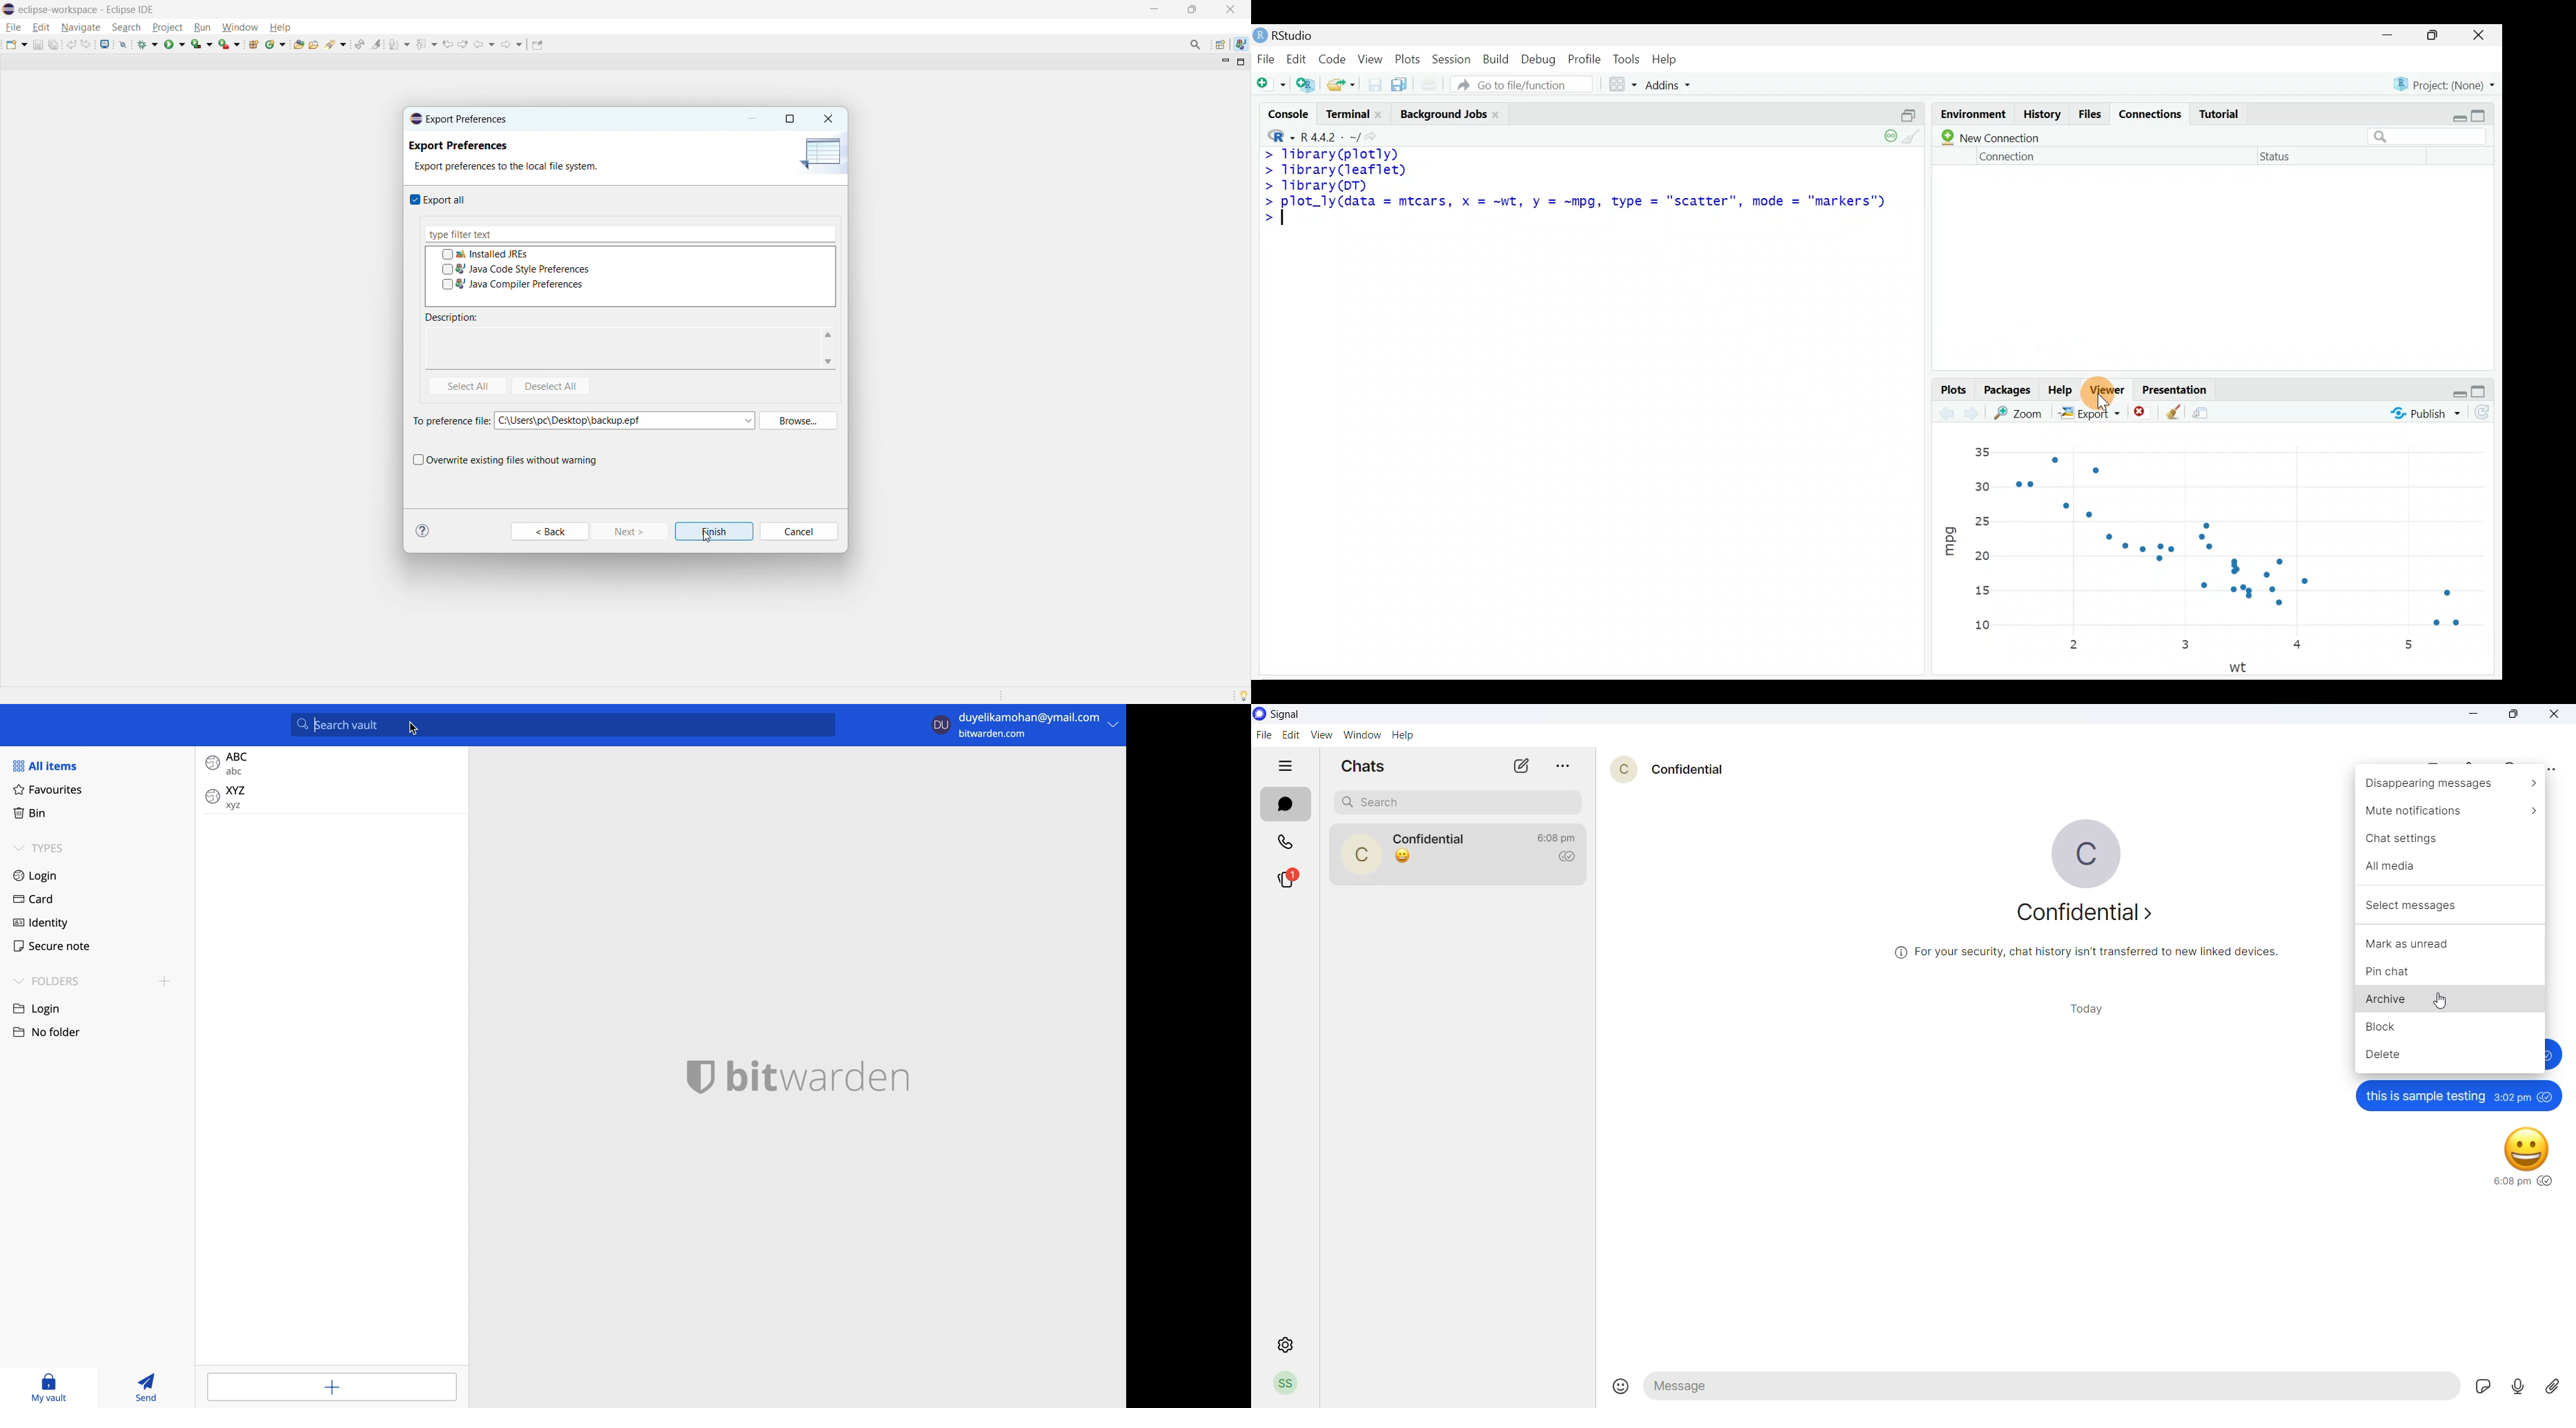  I want to click on 4, so click(2298, 644).